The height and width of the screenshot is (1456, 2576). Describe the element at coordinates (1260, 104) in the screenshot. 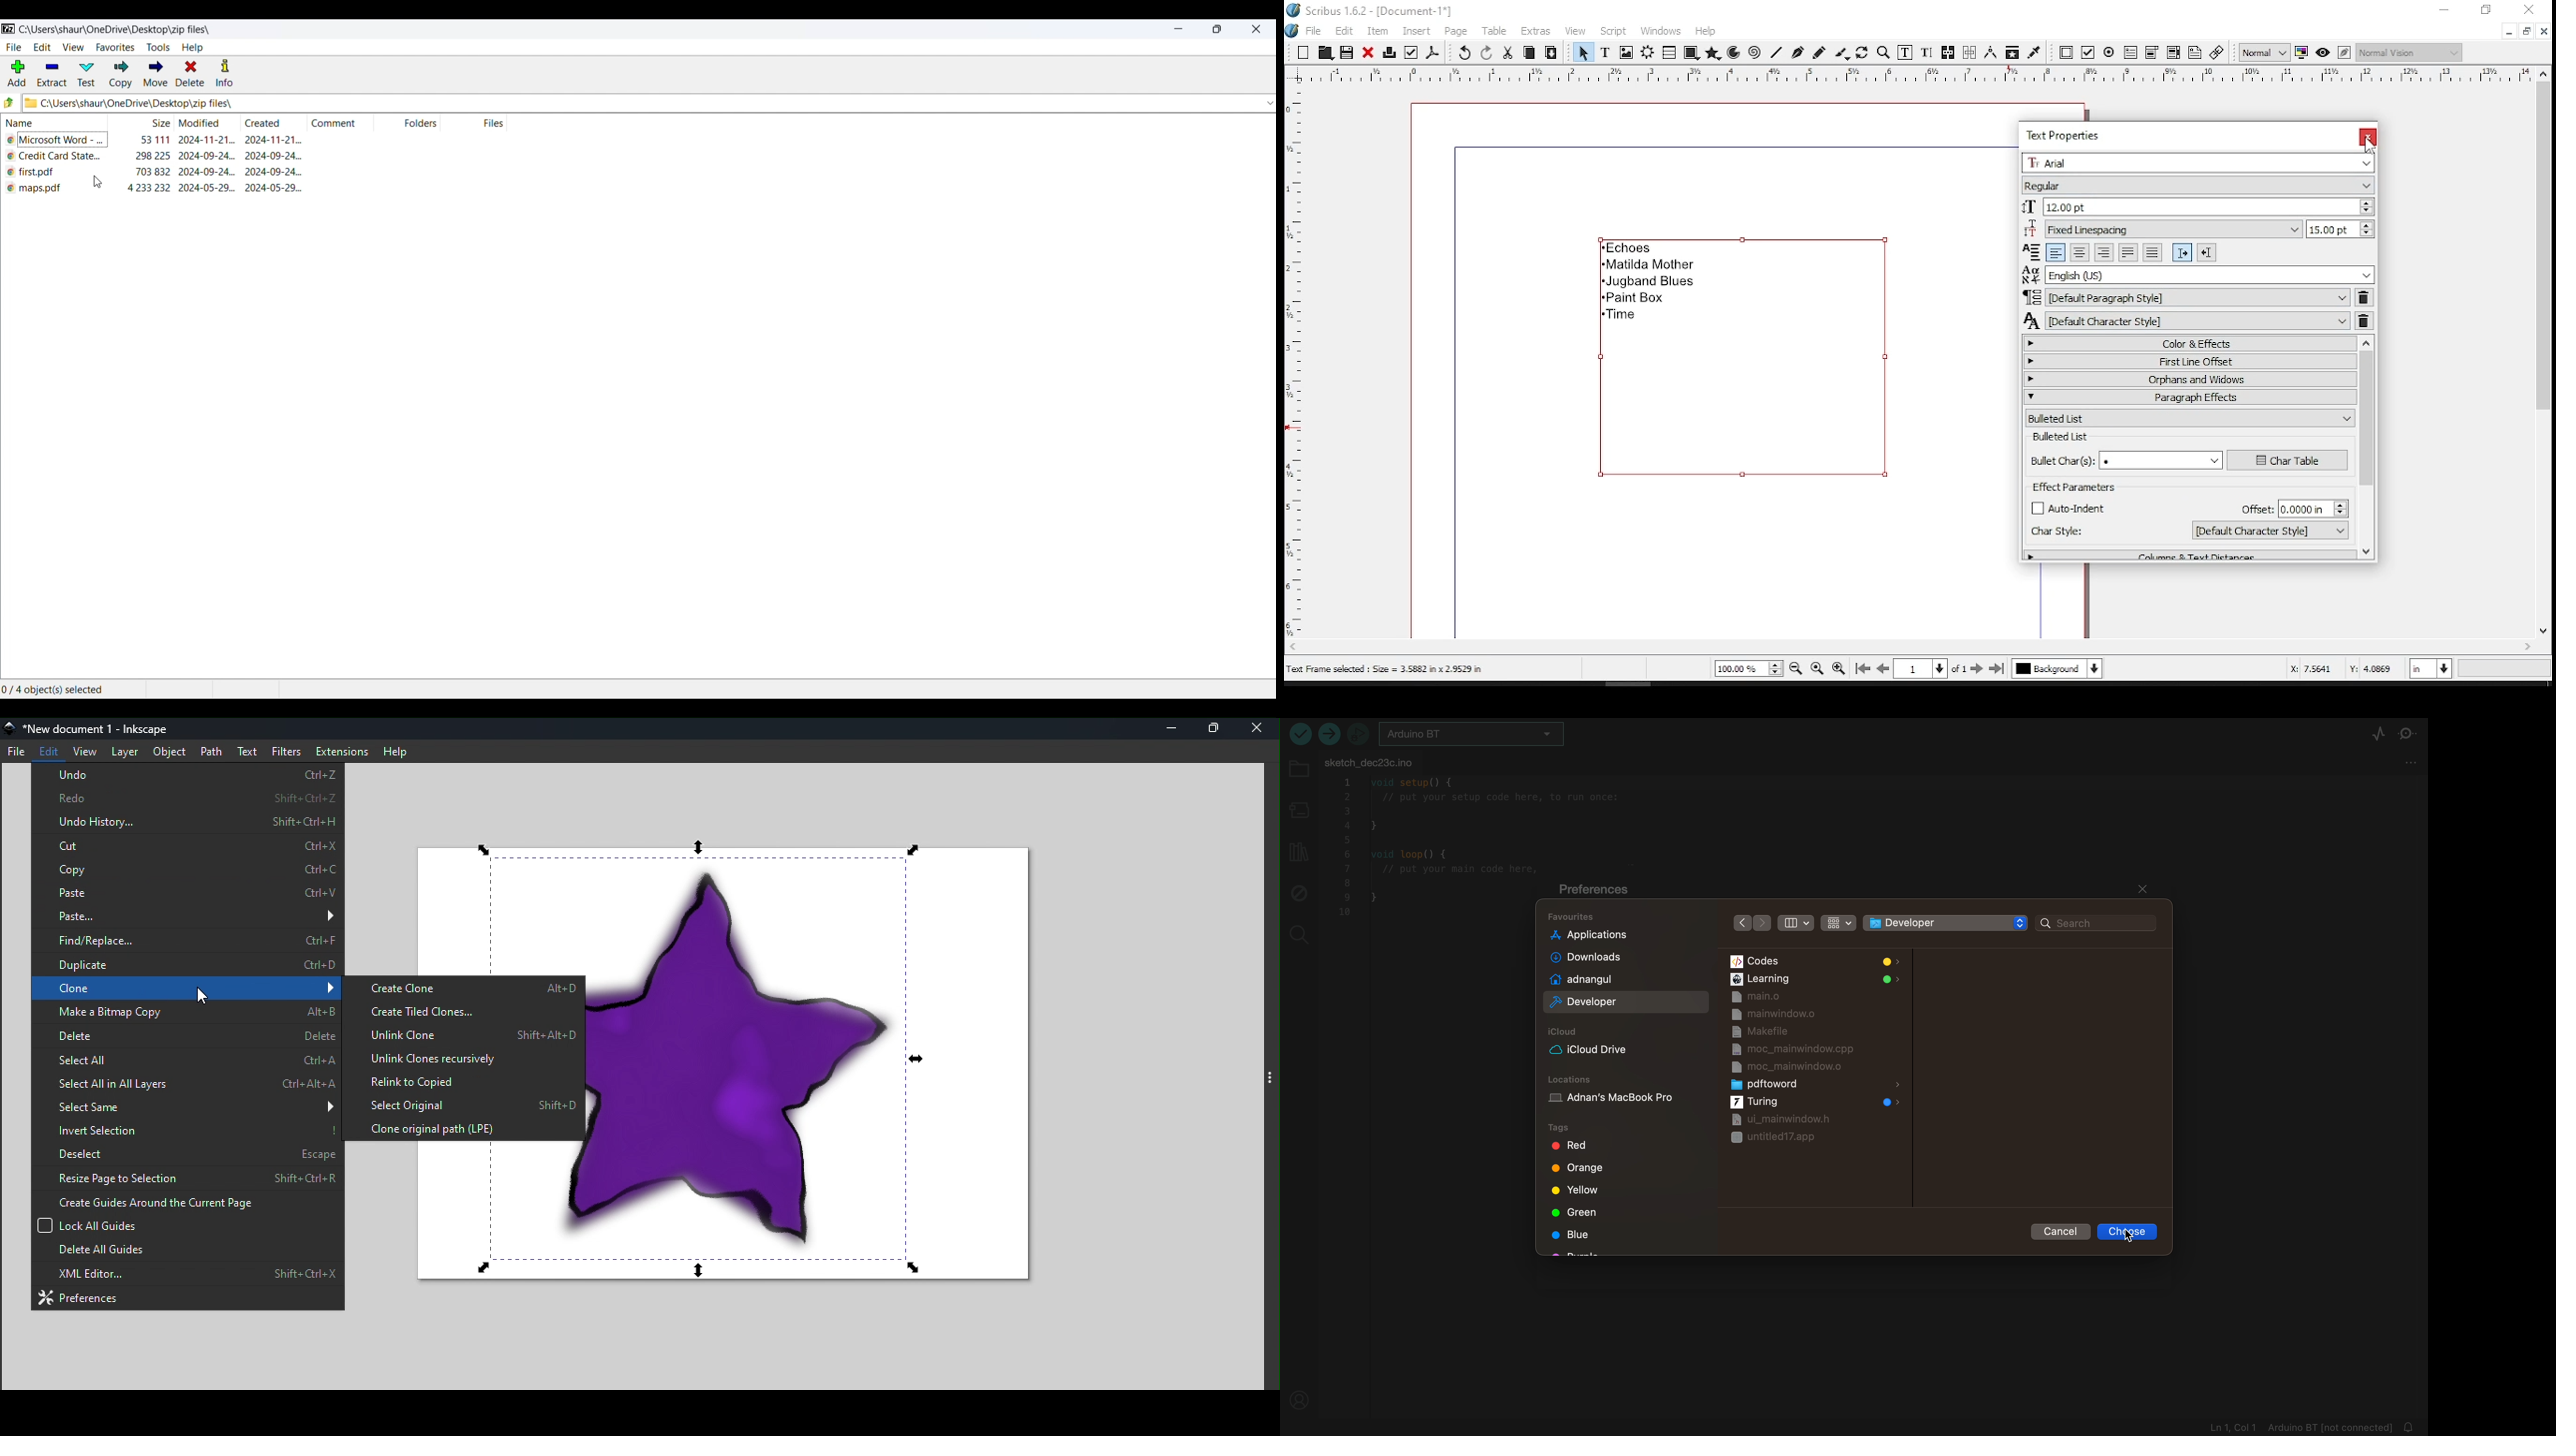

I see `down button` at that location.